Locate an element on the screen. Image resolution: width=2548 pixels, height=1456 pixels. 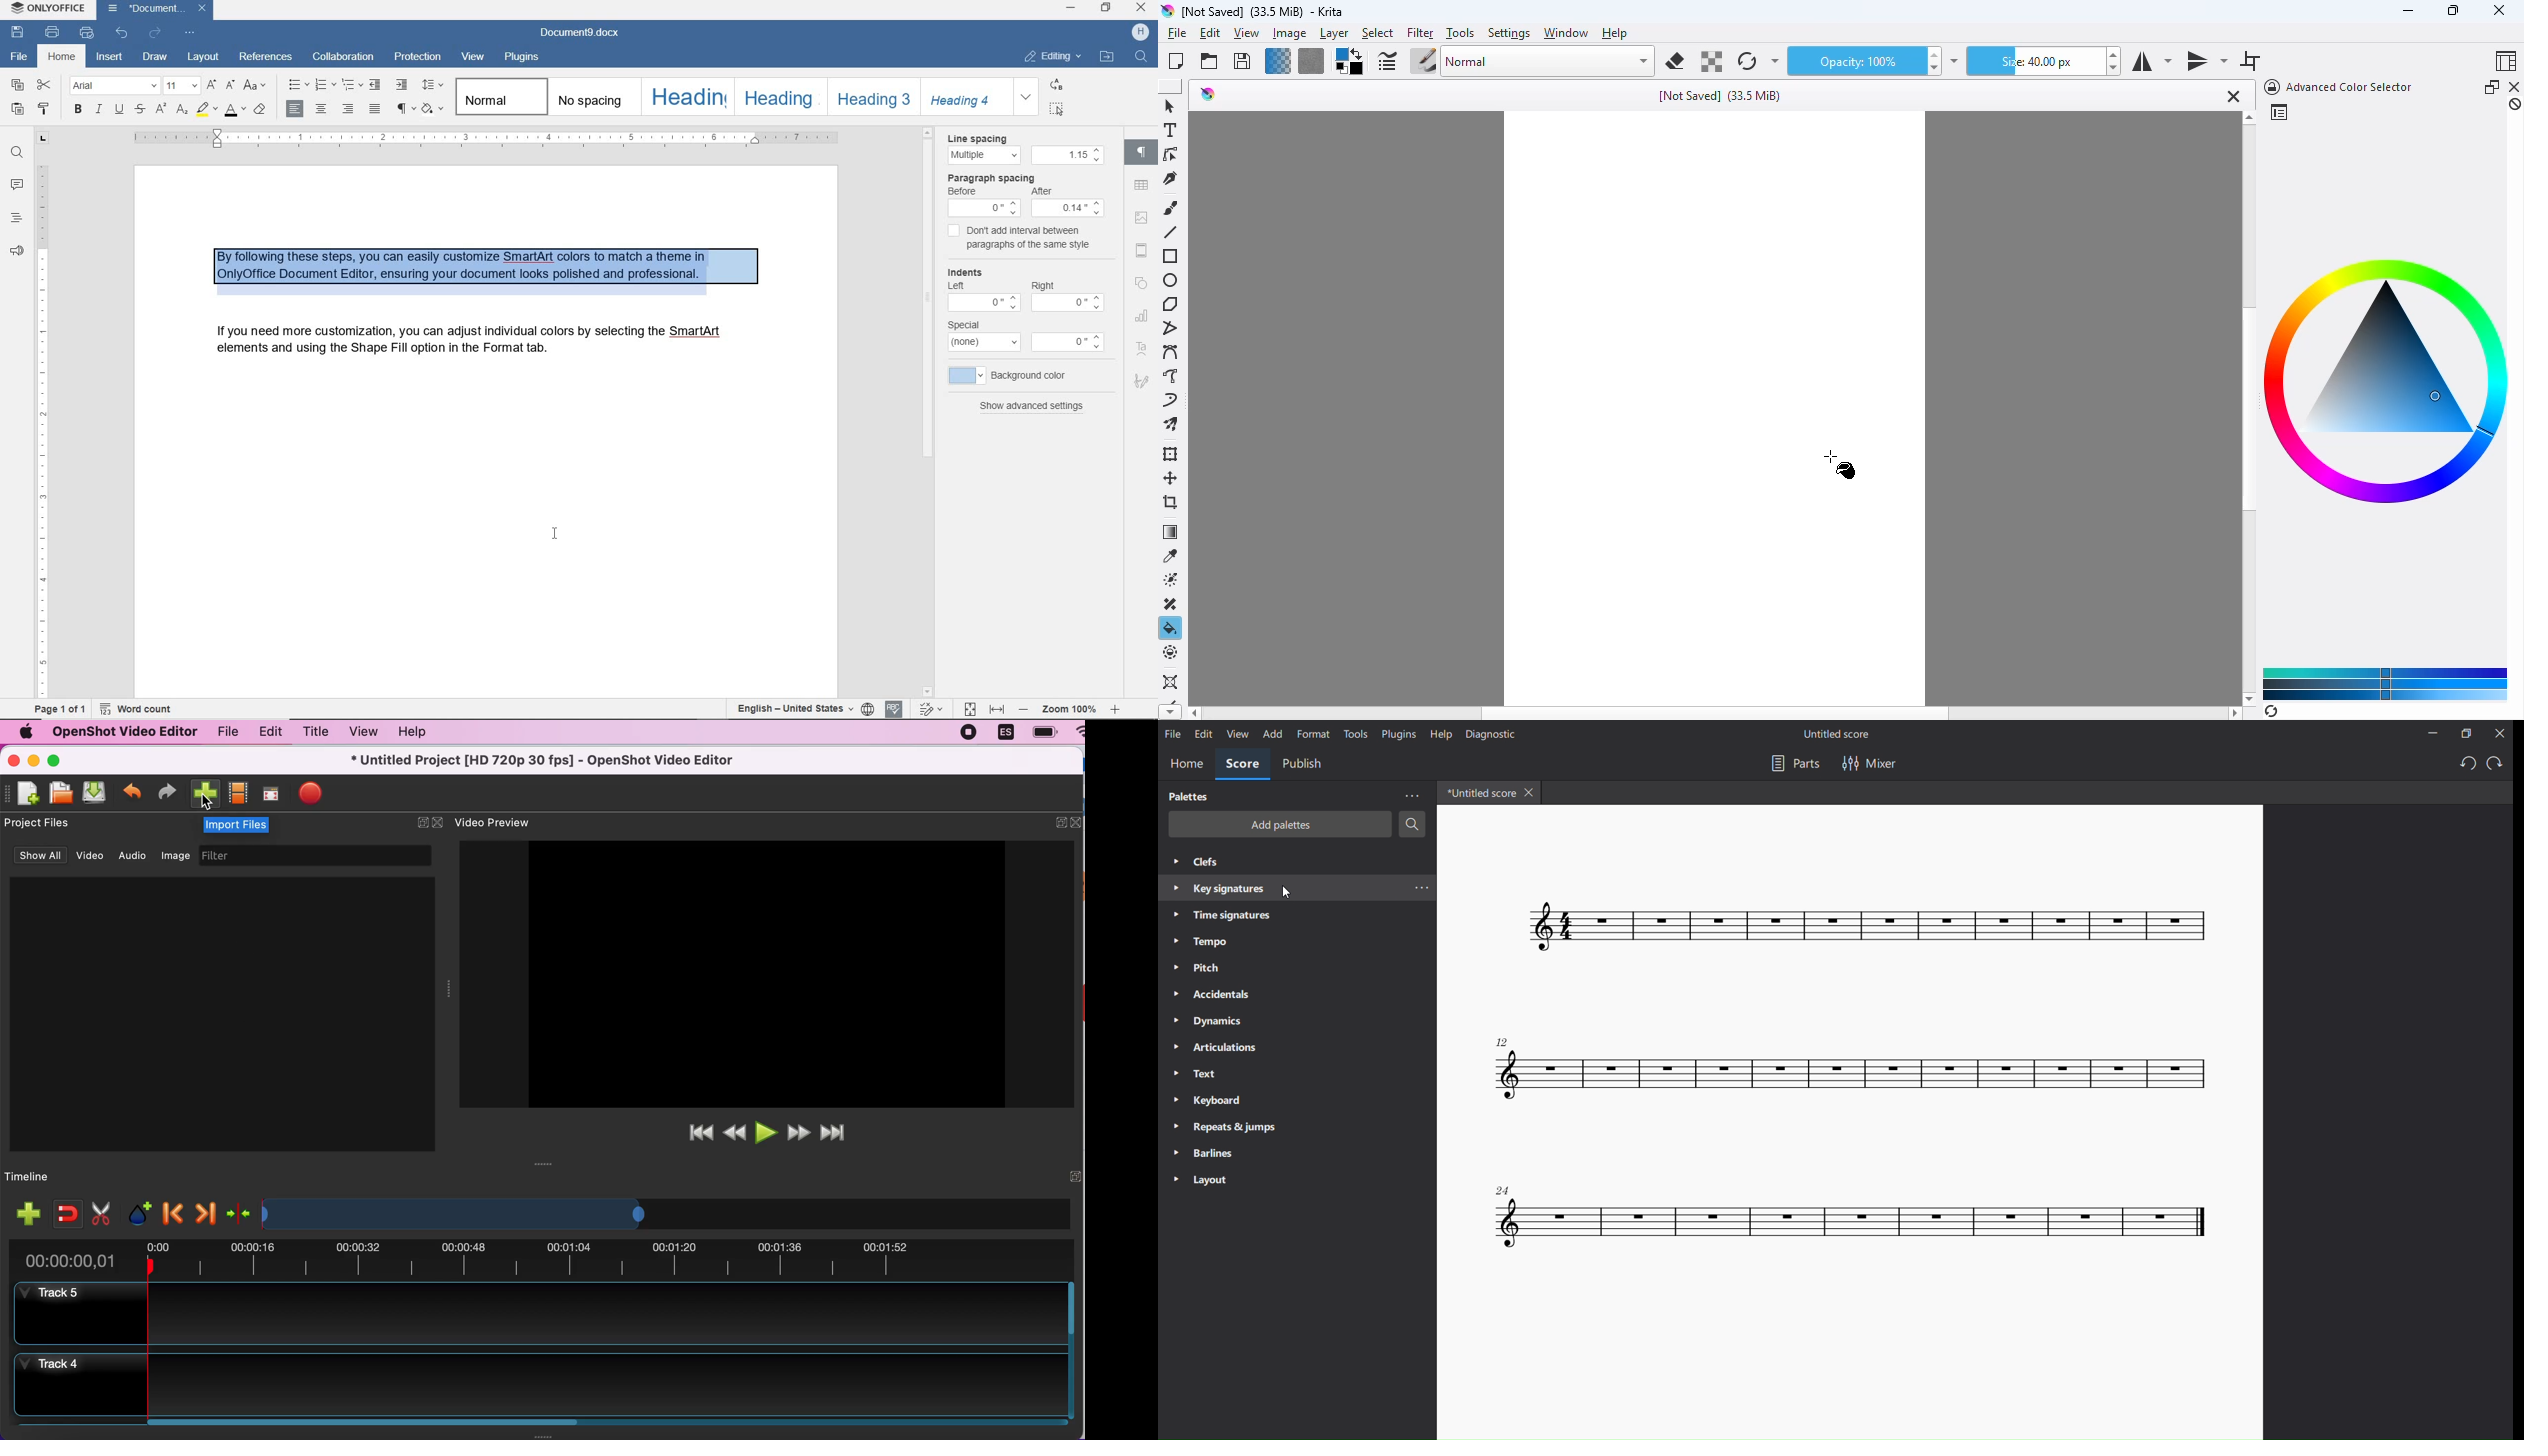
select is located at coordinates (1378, 34).